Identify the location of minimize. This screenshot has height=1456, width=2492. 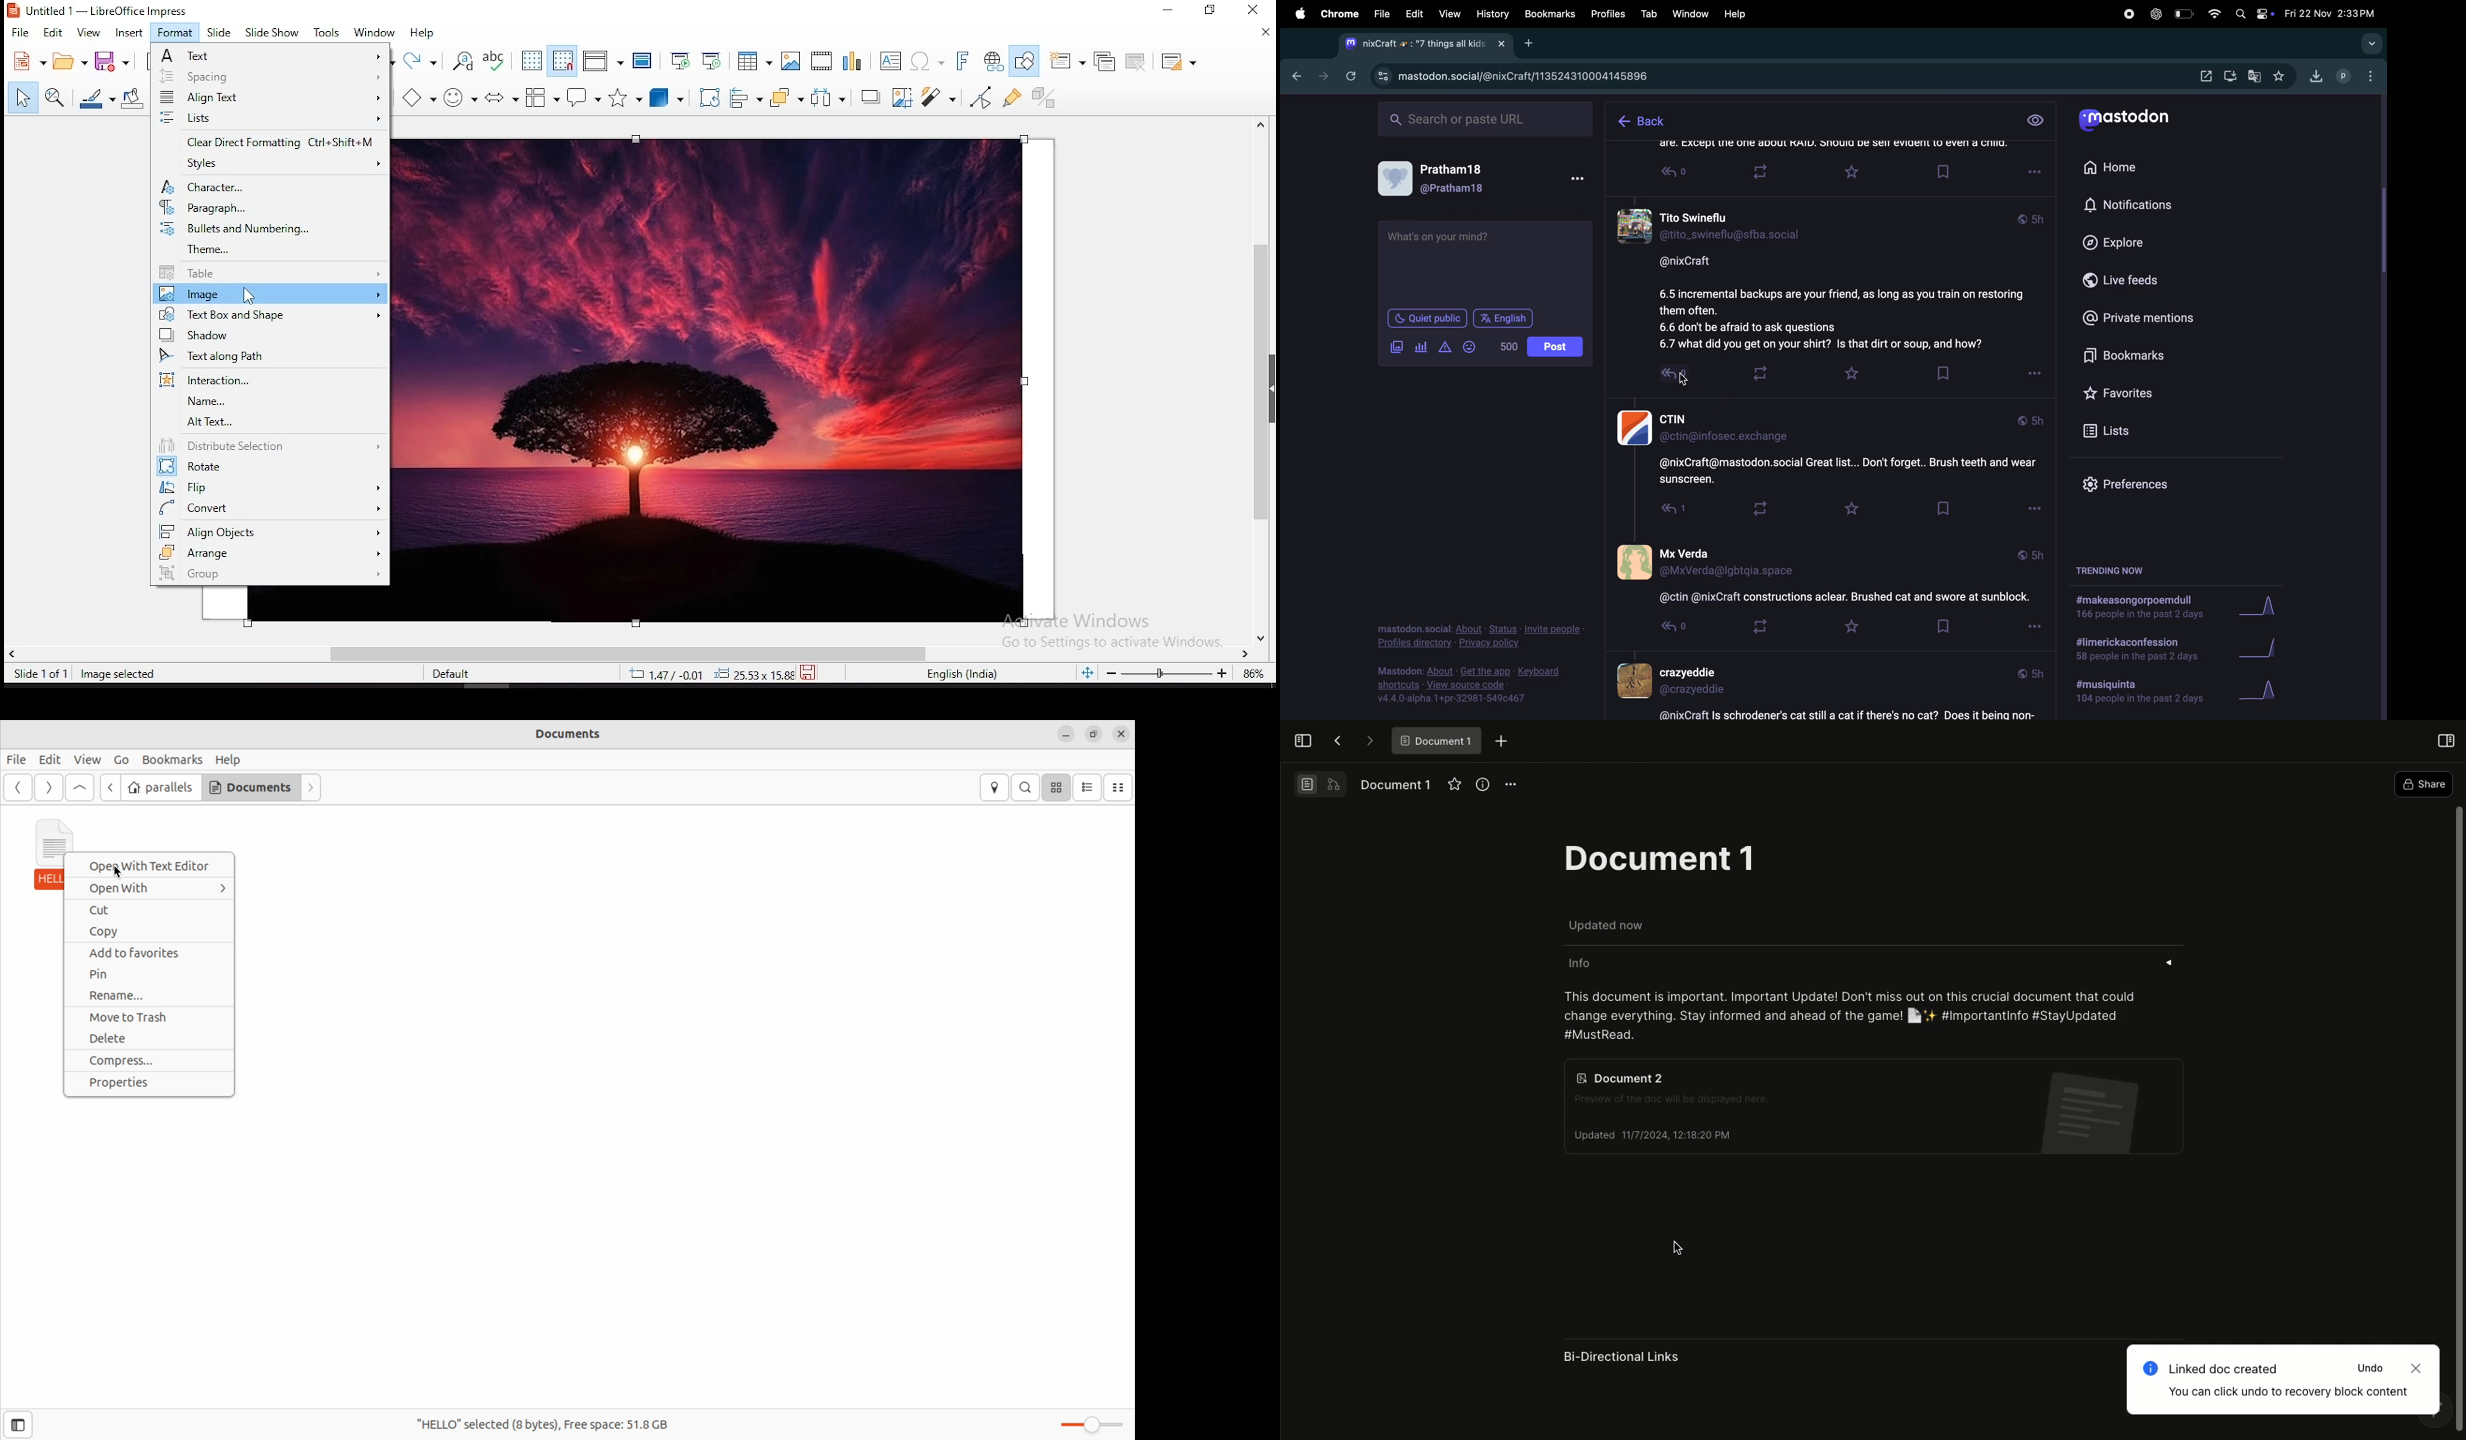
(1172, 10).